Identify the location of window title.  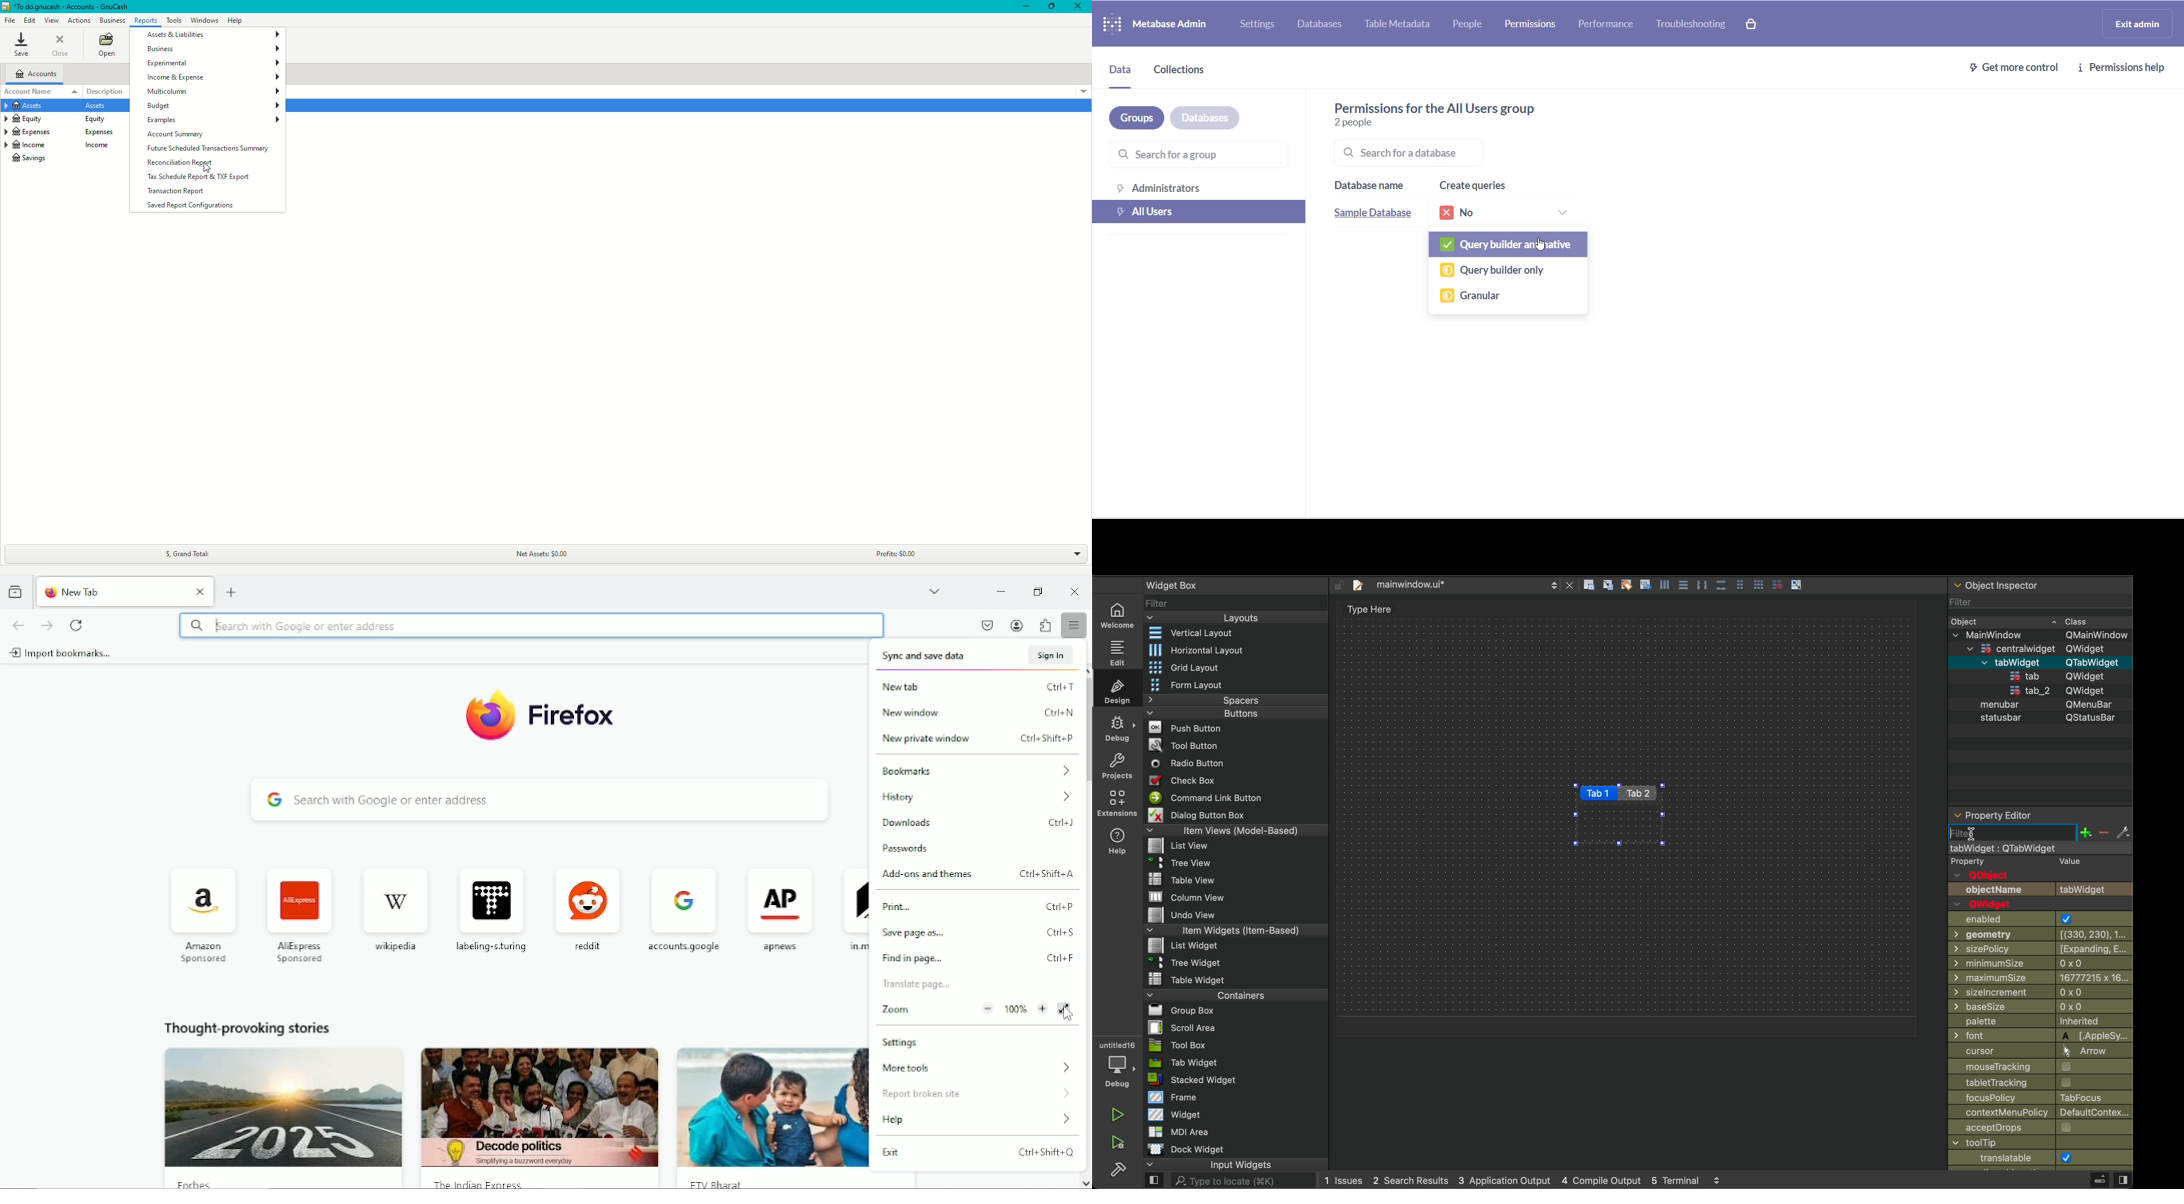
(2042, 1143).